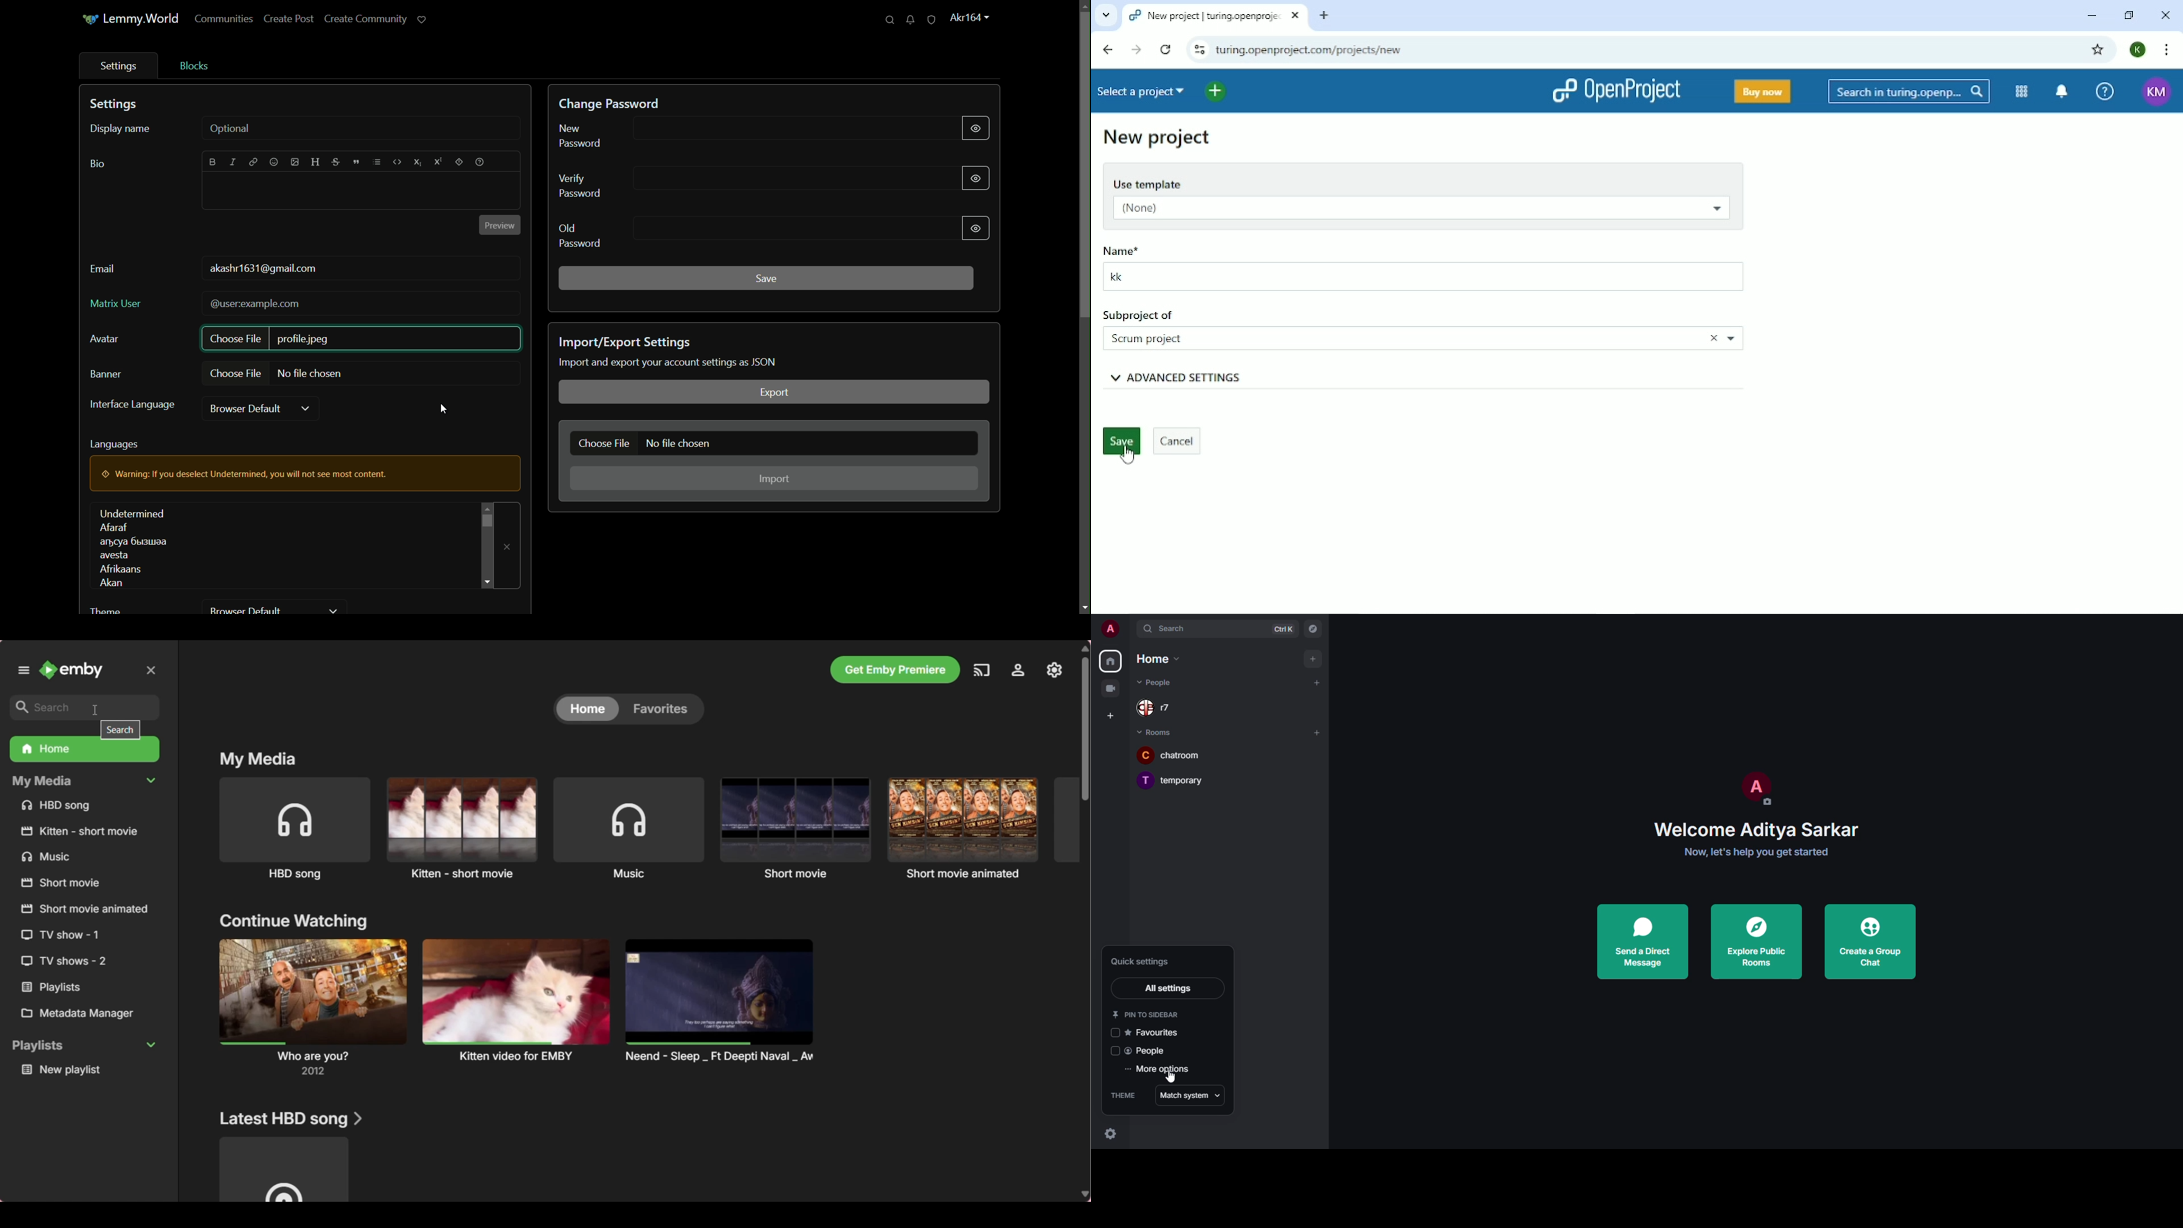 The height and width of the screenshot is (1232, 2184). What do you see at coordinates (1158, 657) in the screenshot?
I see `home` at bounding box center [1158, 657].